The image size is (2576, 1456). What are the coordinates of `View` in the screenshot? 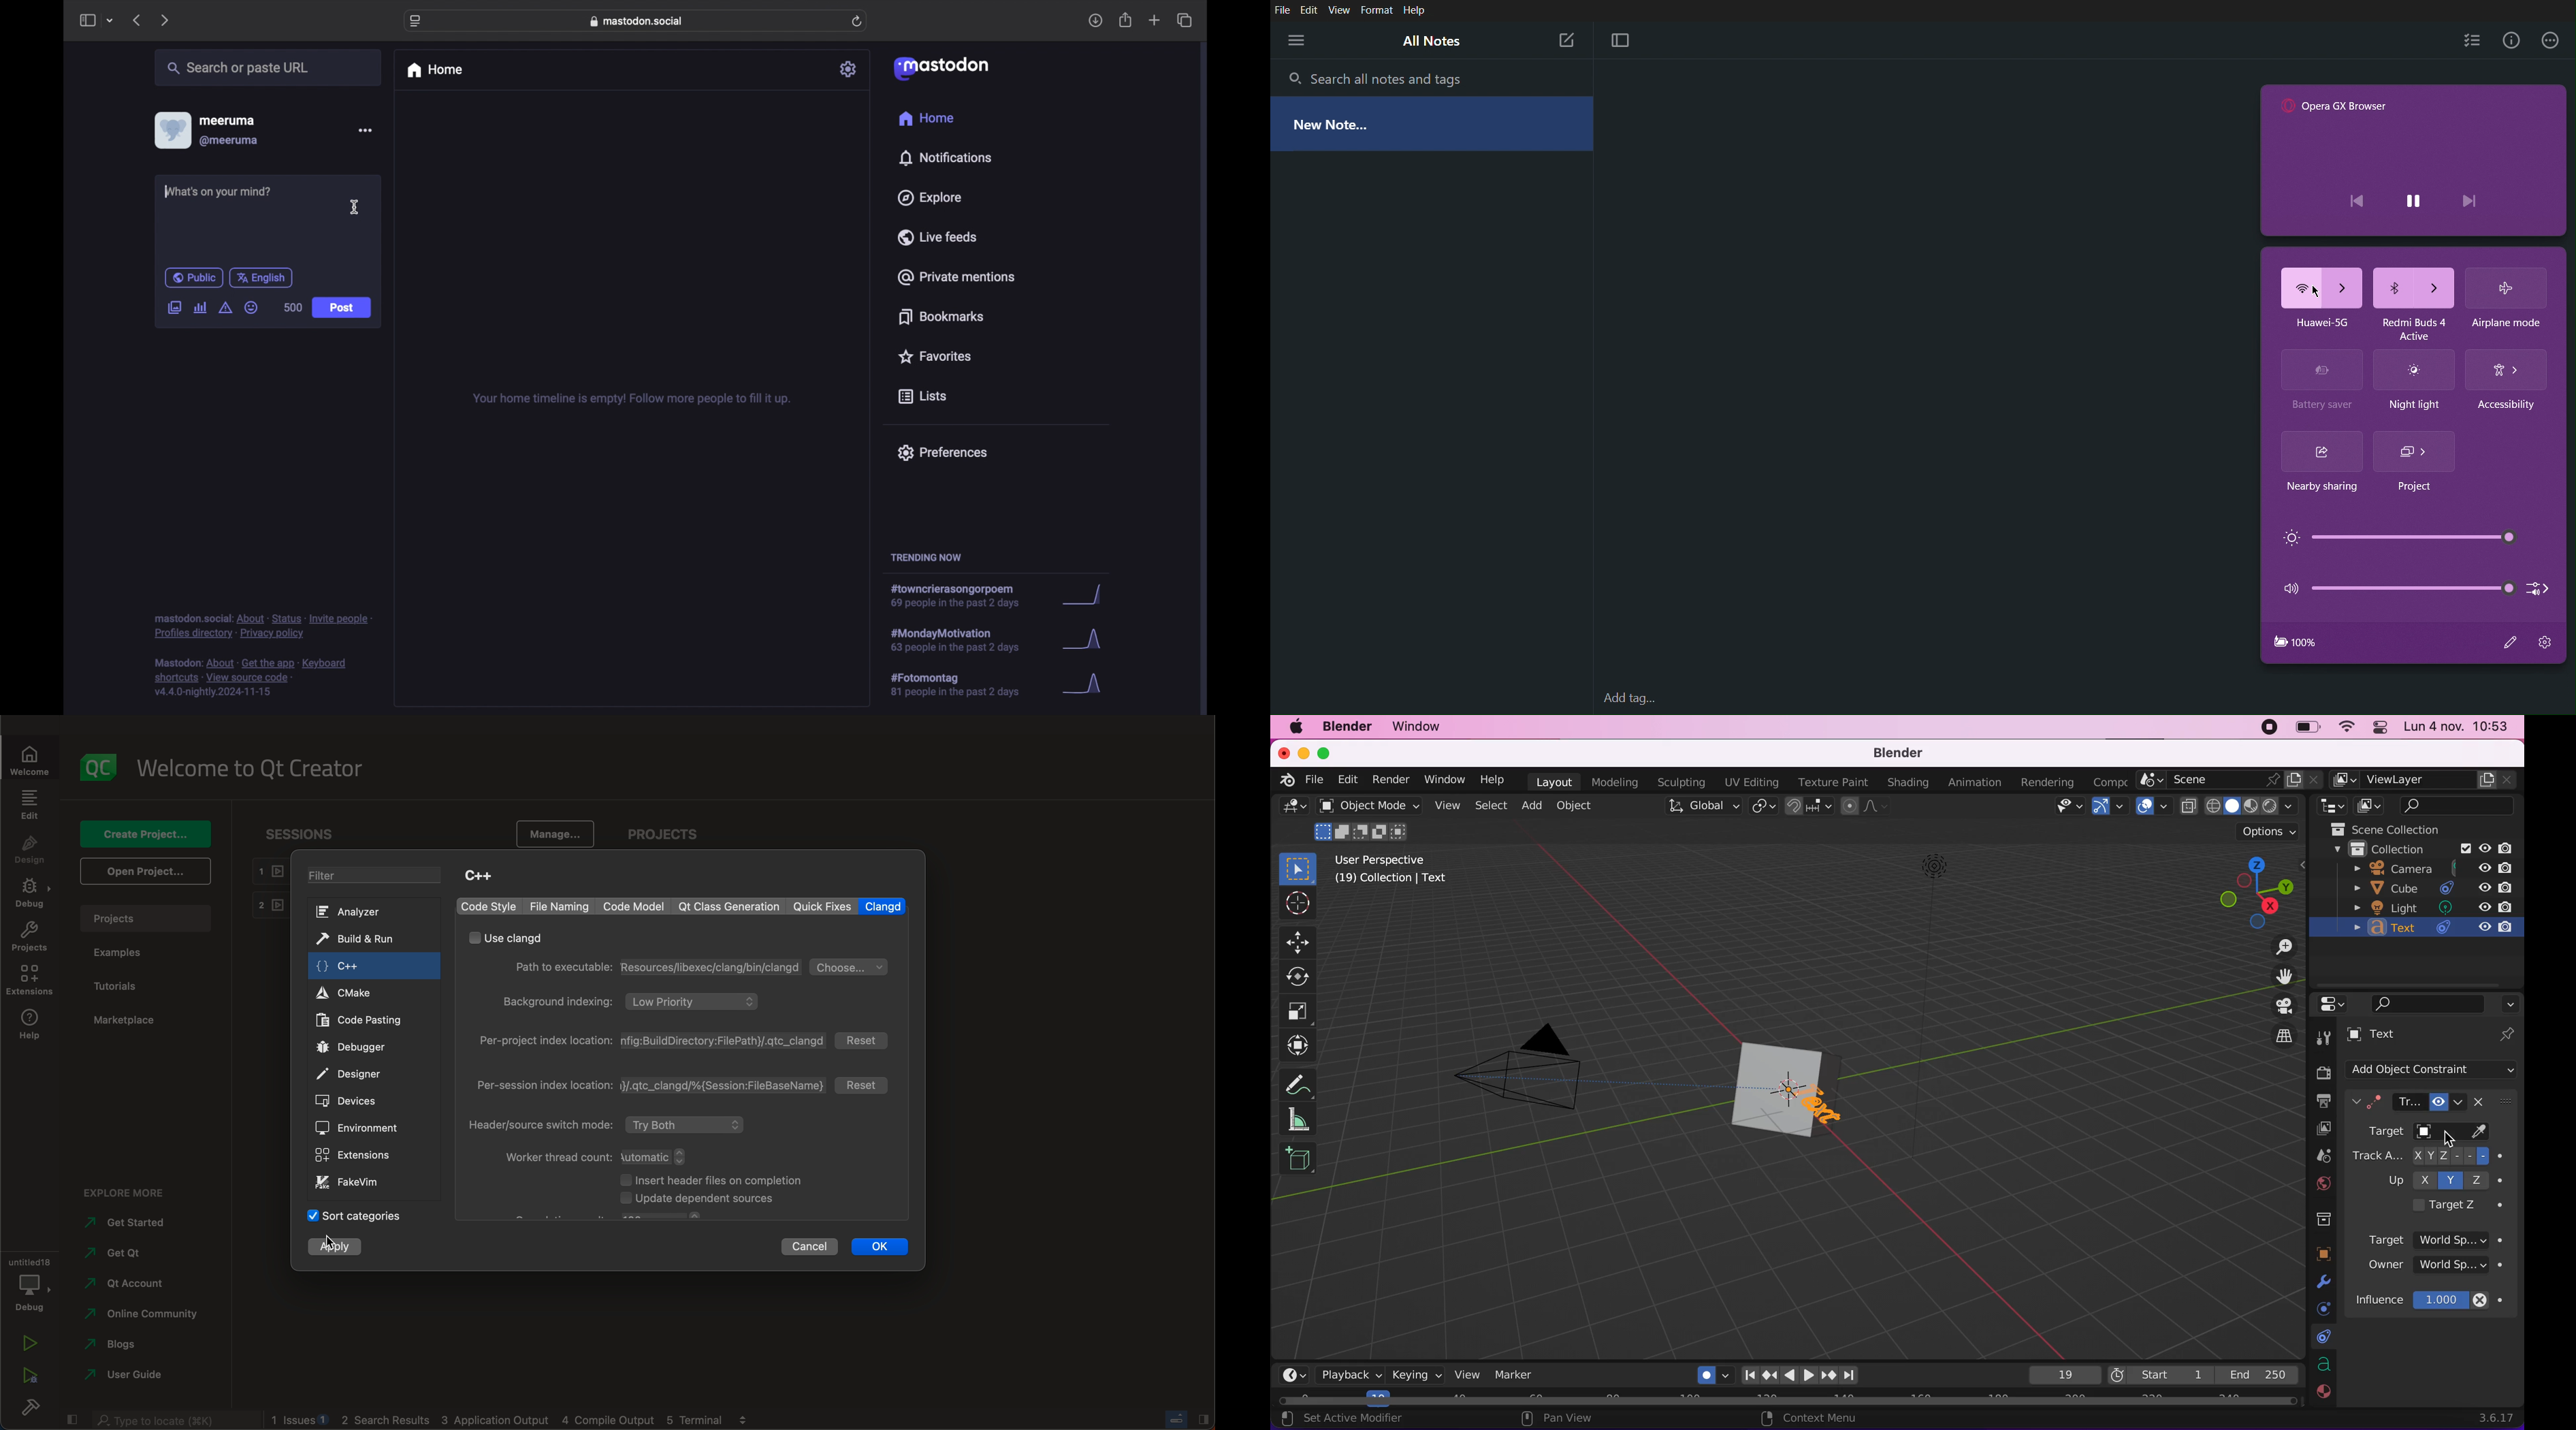 It's located at (1340, 10).